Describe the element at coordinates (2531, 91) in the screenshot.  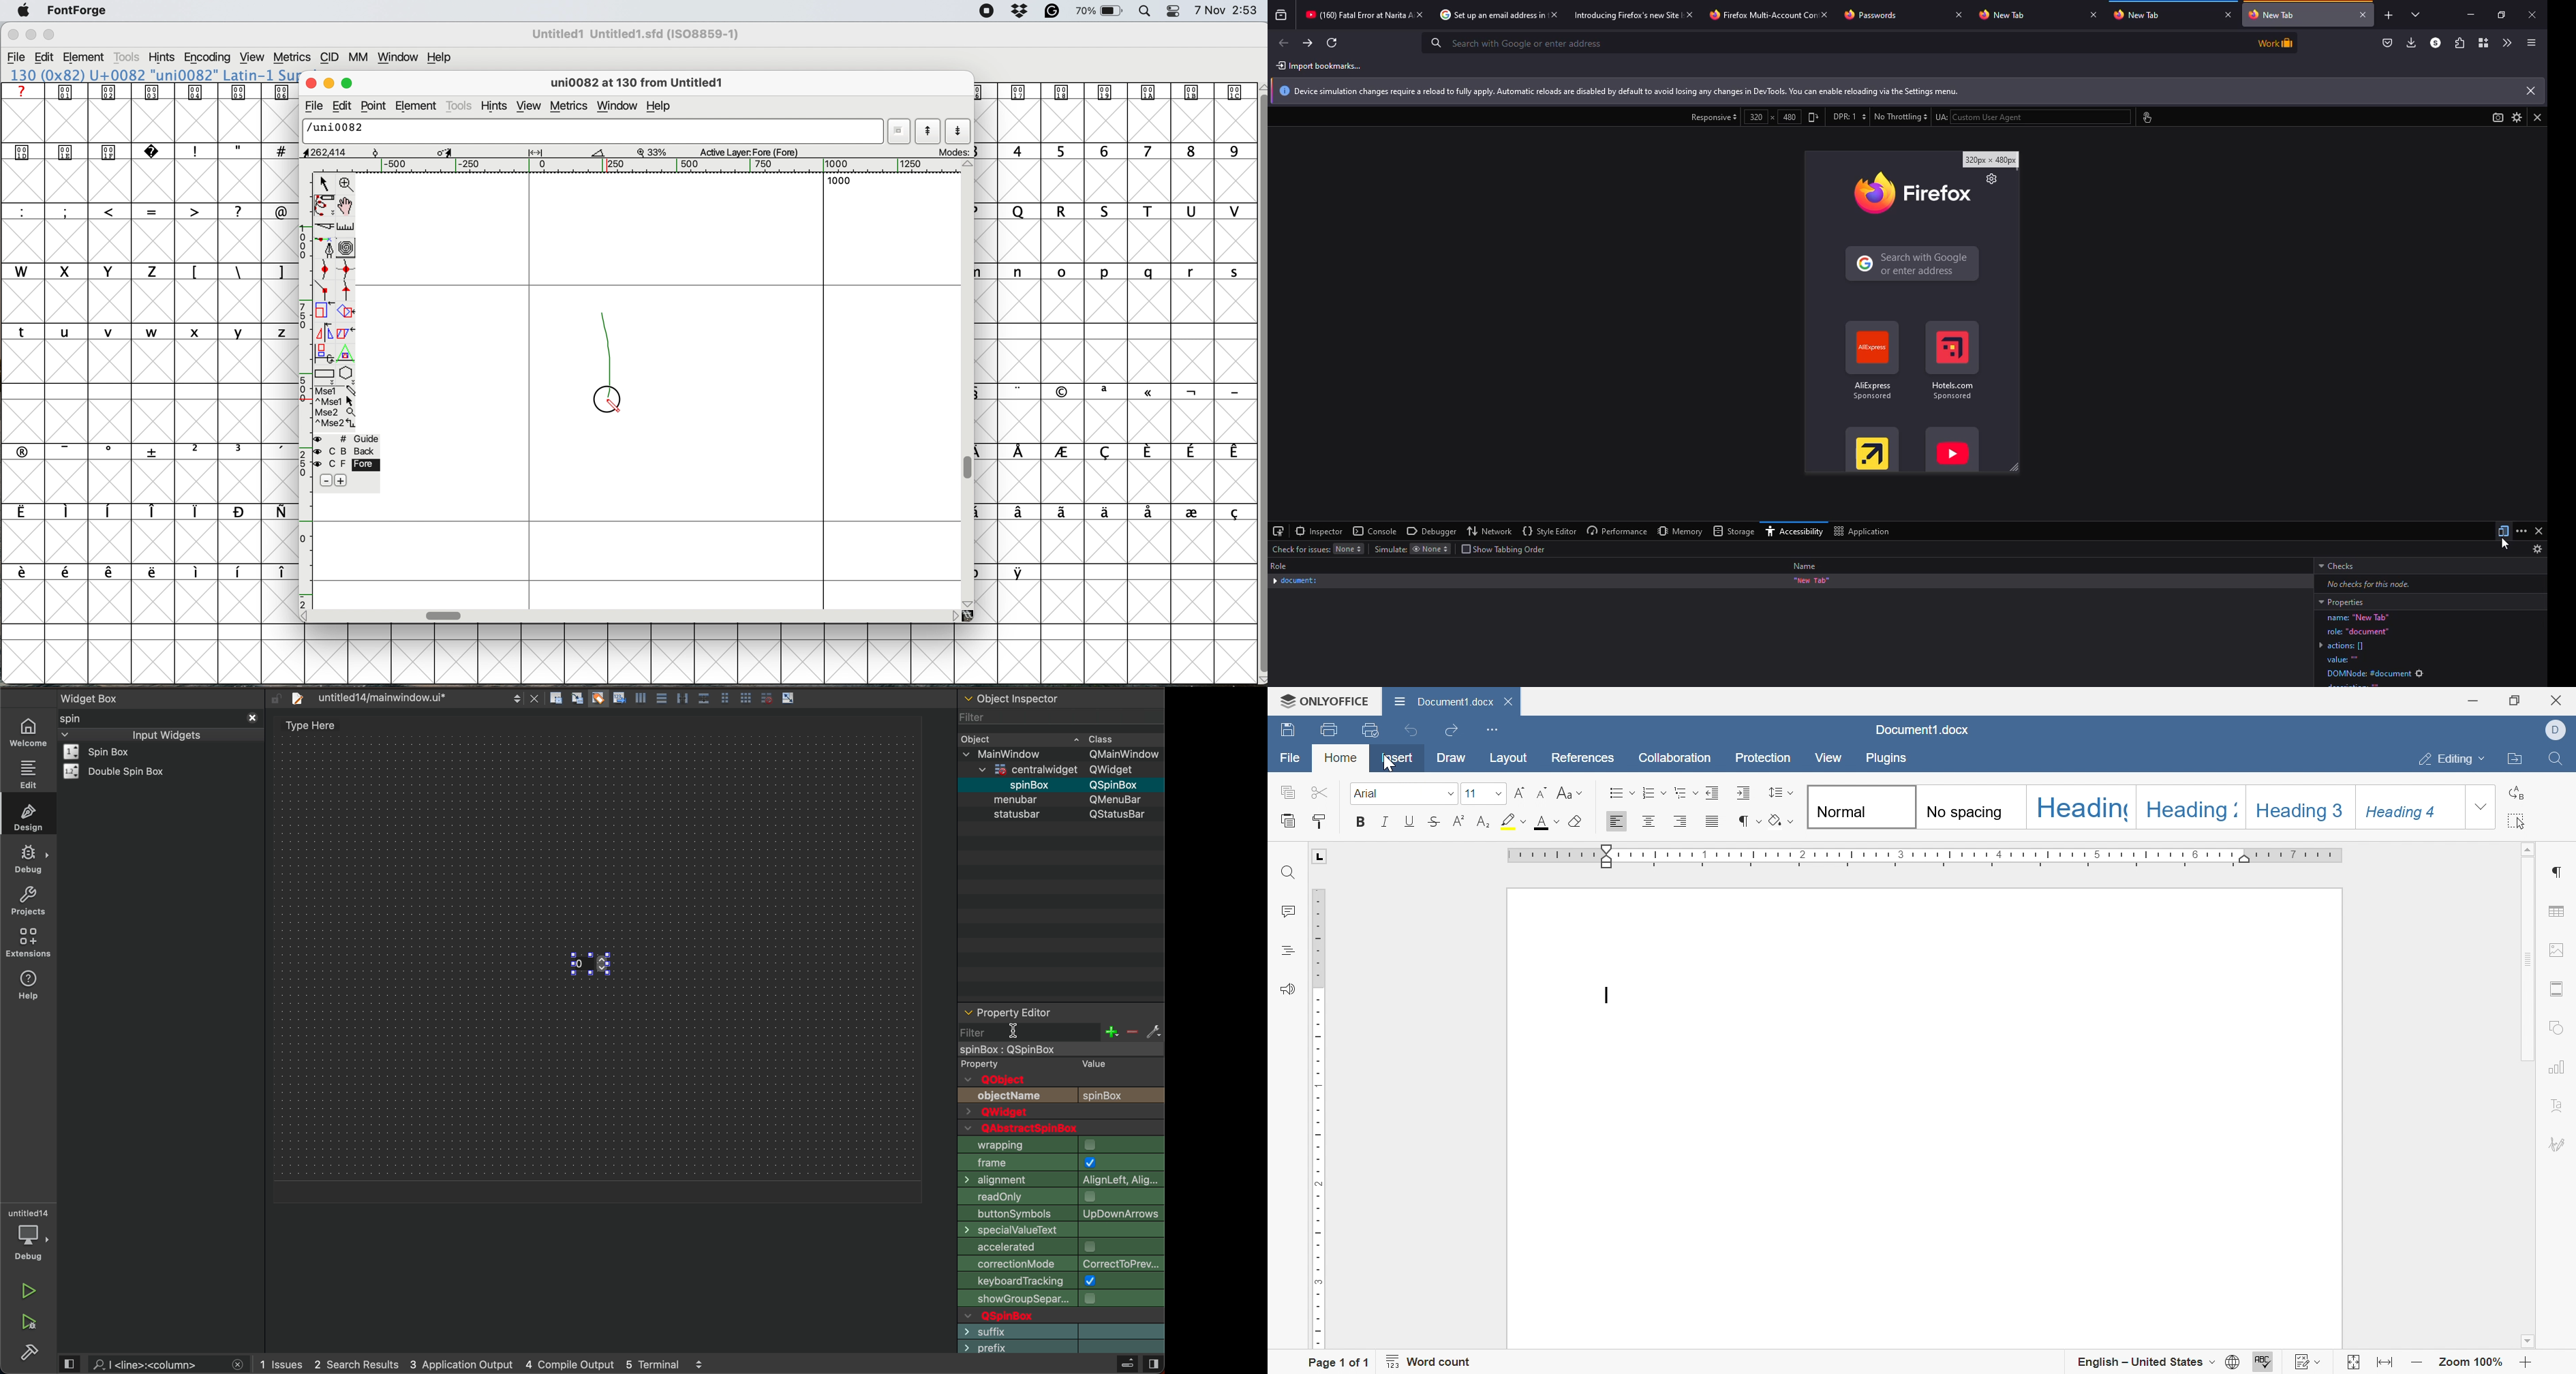
I see `close` at that location.